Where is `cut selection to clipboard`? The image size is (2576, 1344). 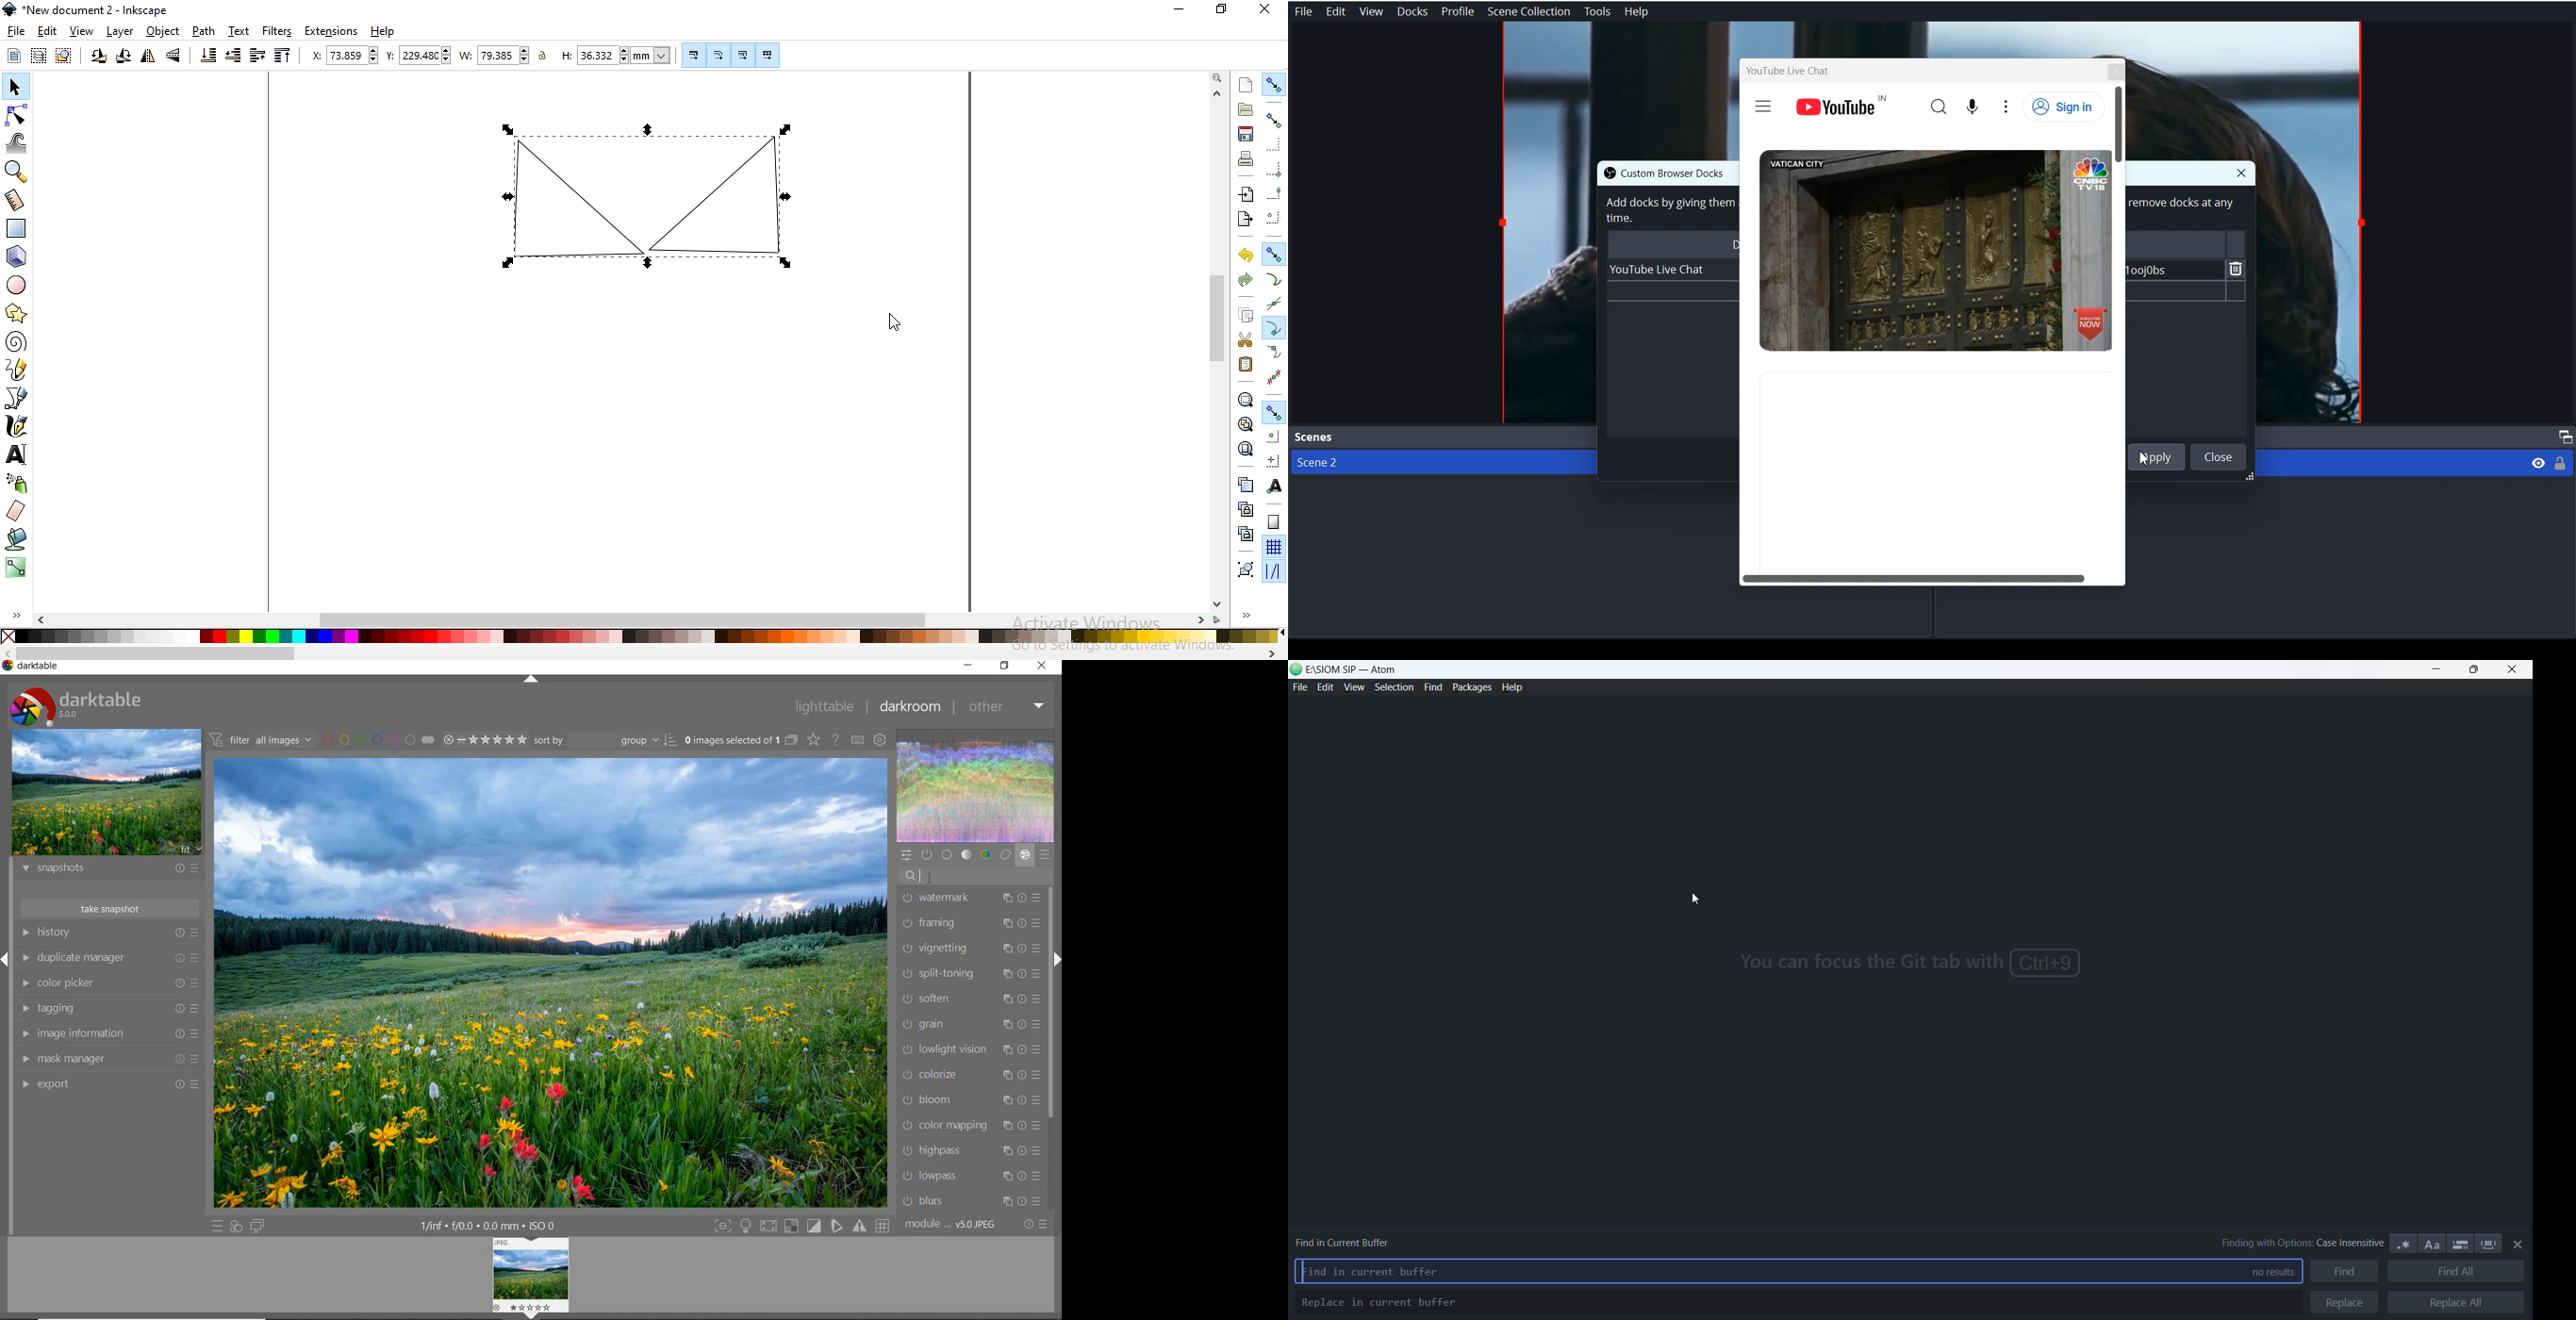
cut selection to clipboard is located at coordinates (1244, 338).